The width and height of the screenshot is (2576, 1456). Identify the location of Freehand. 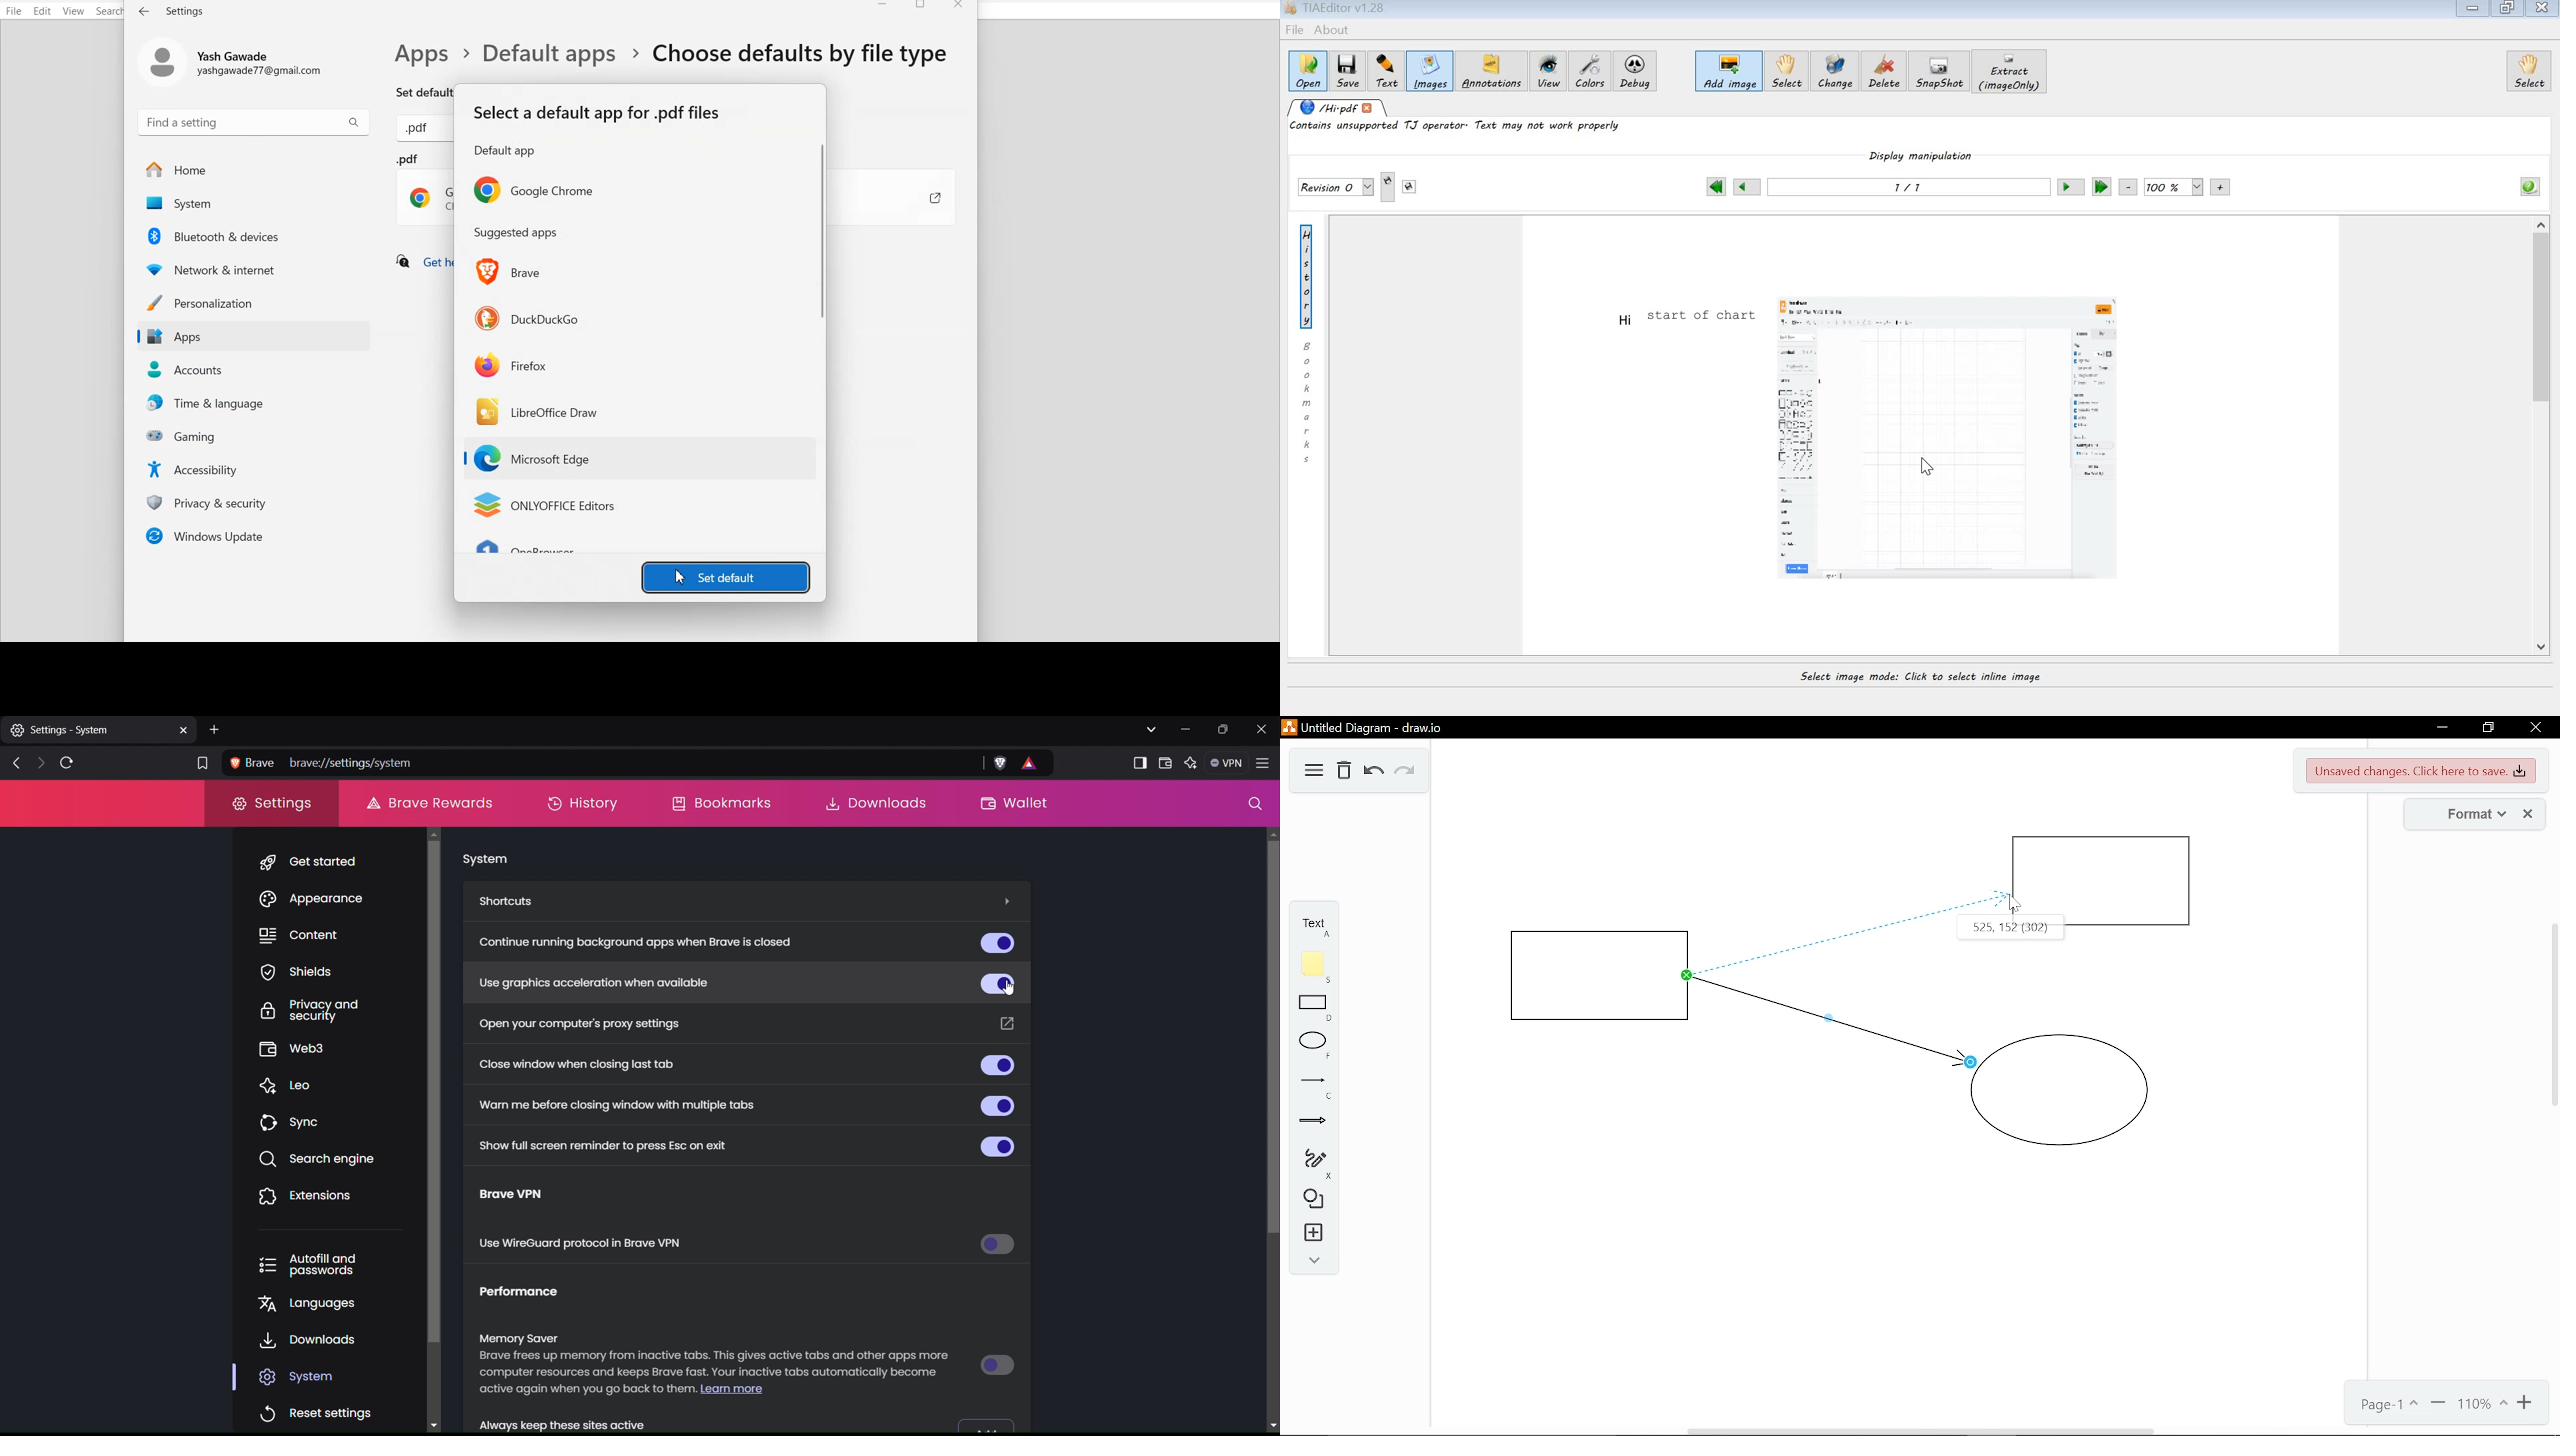
(1312, 1163).